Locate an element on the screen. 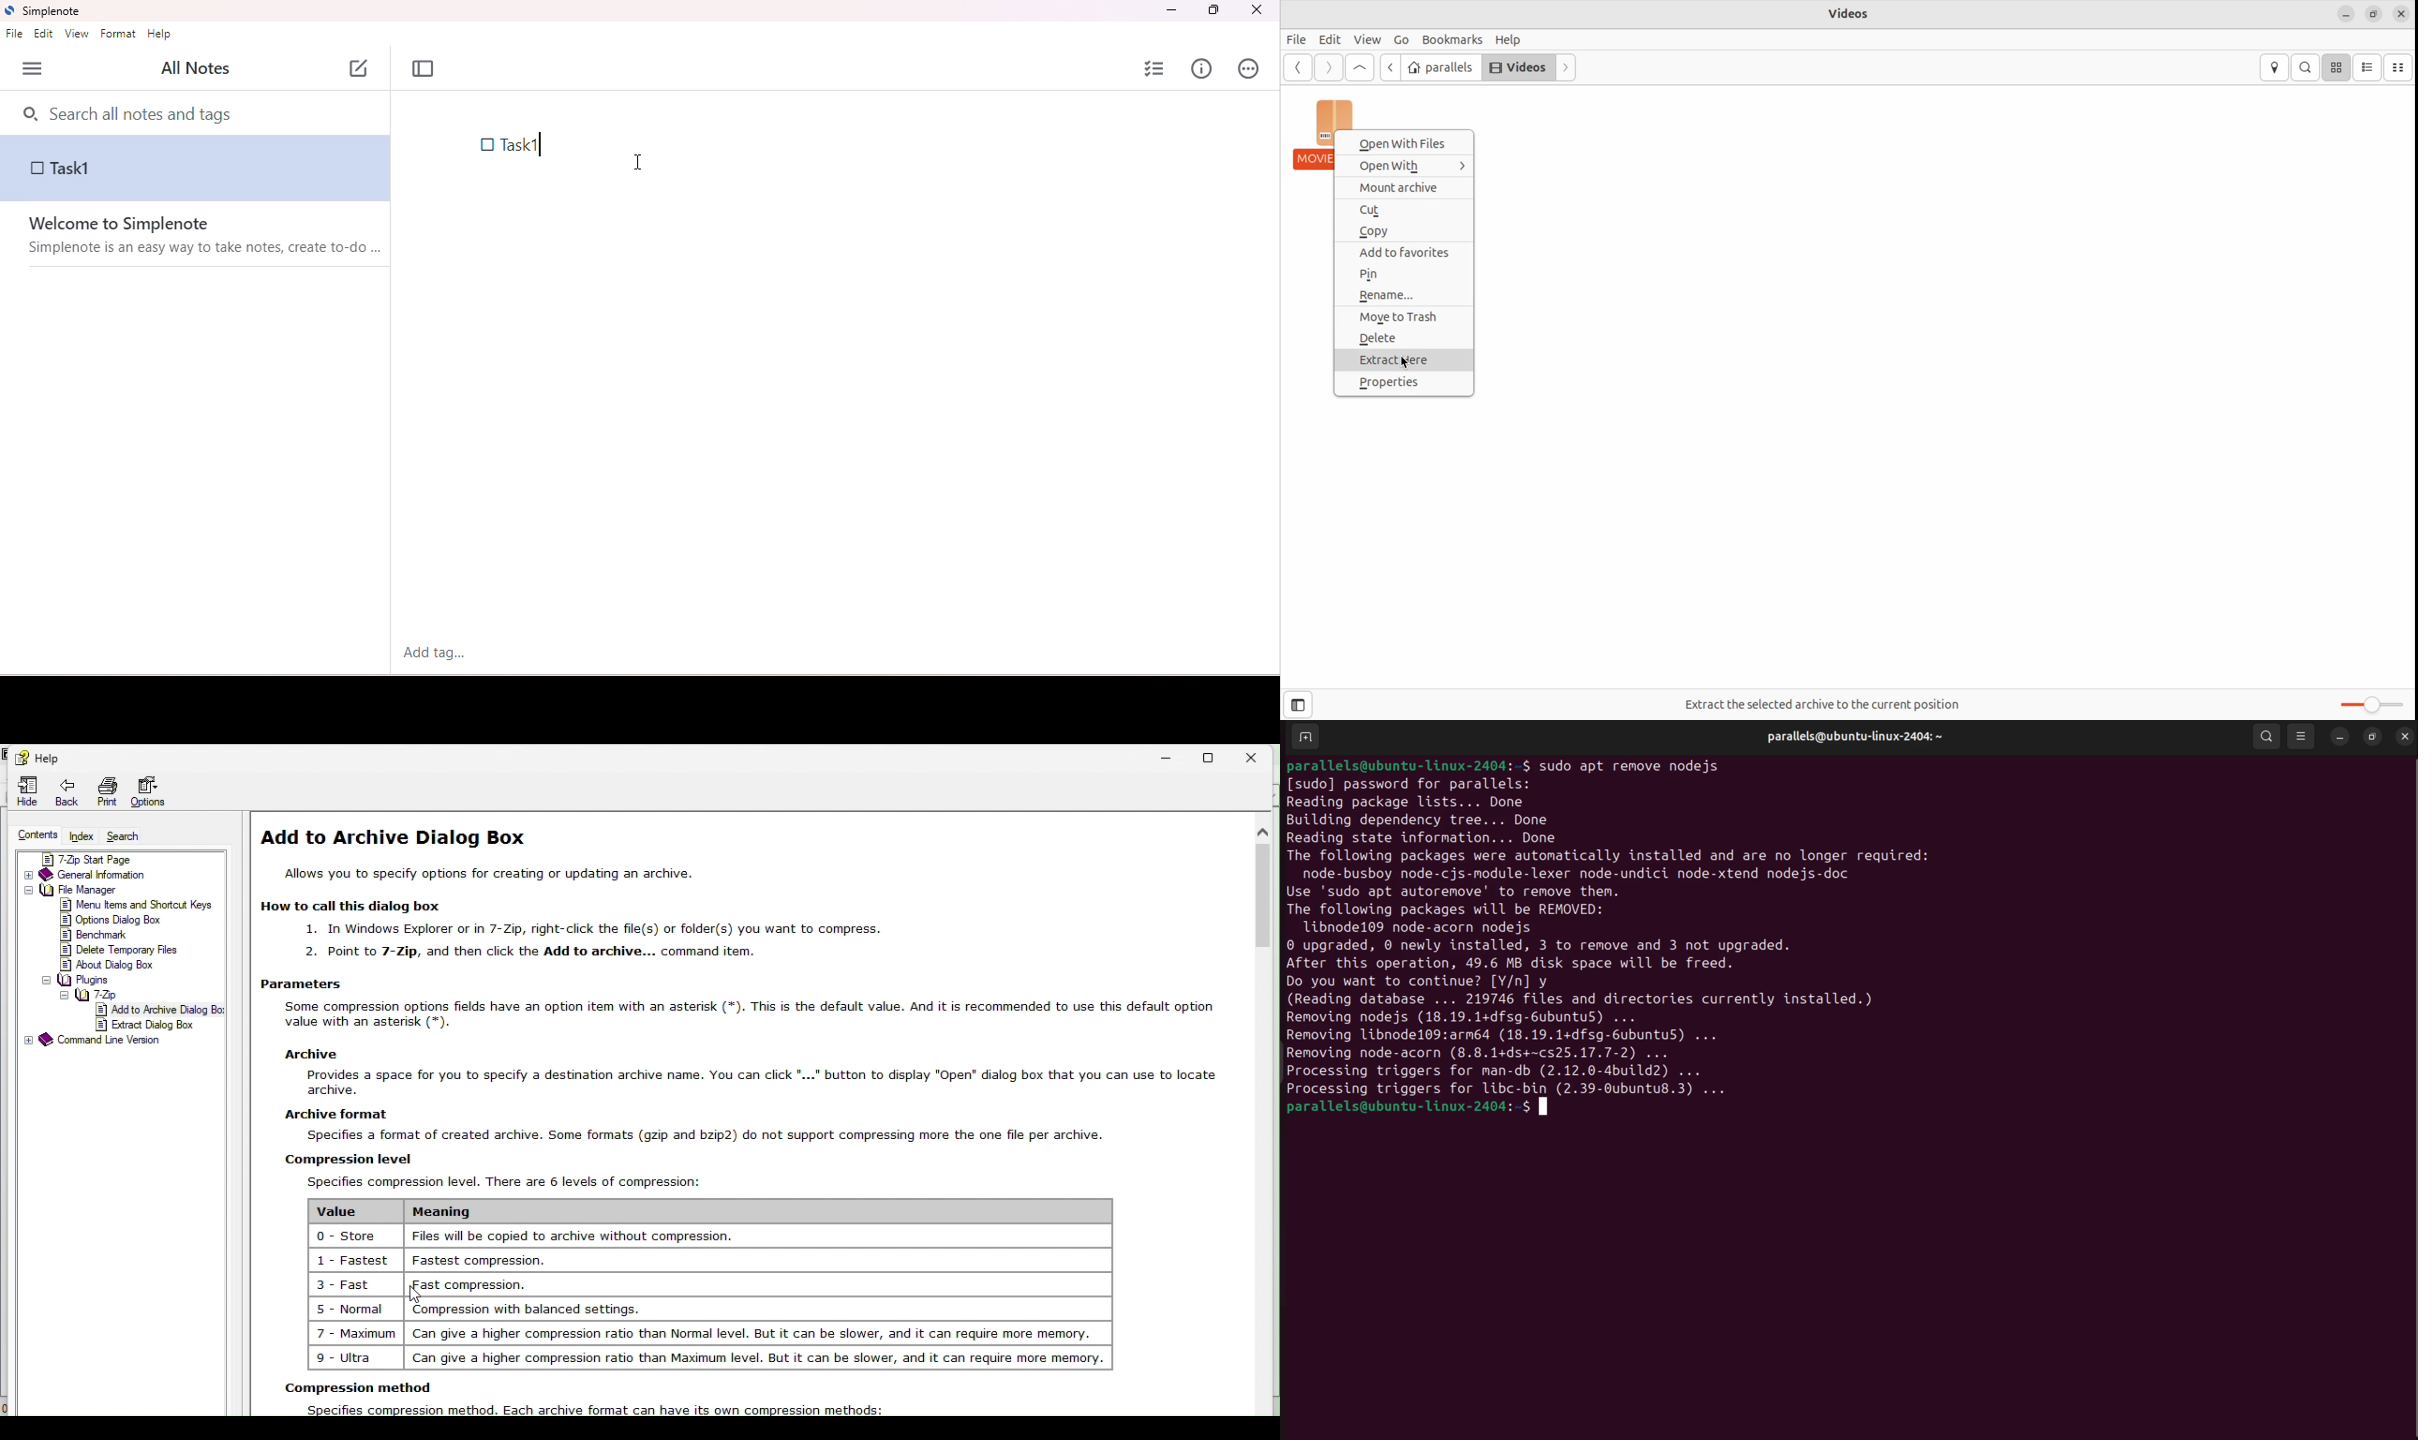  scroll bar is located at coordinates (1264, 901).